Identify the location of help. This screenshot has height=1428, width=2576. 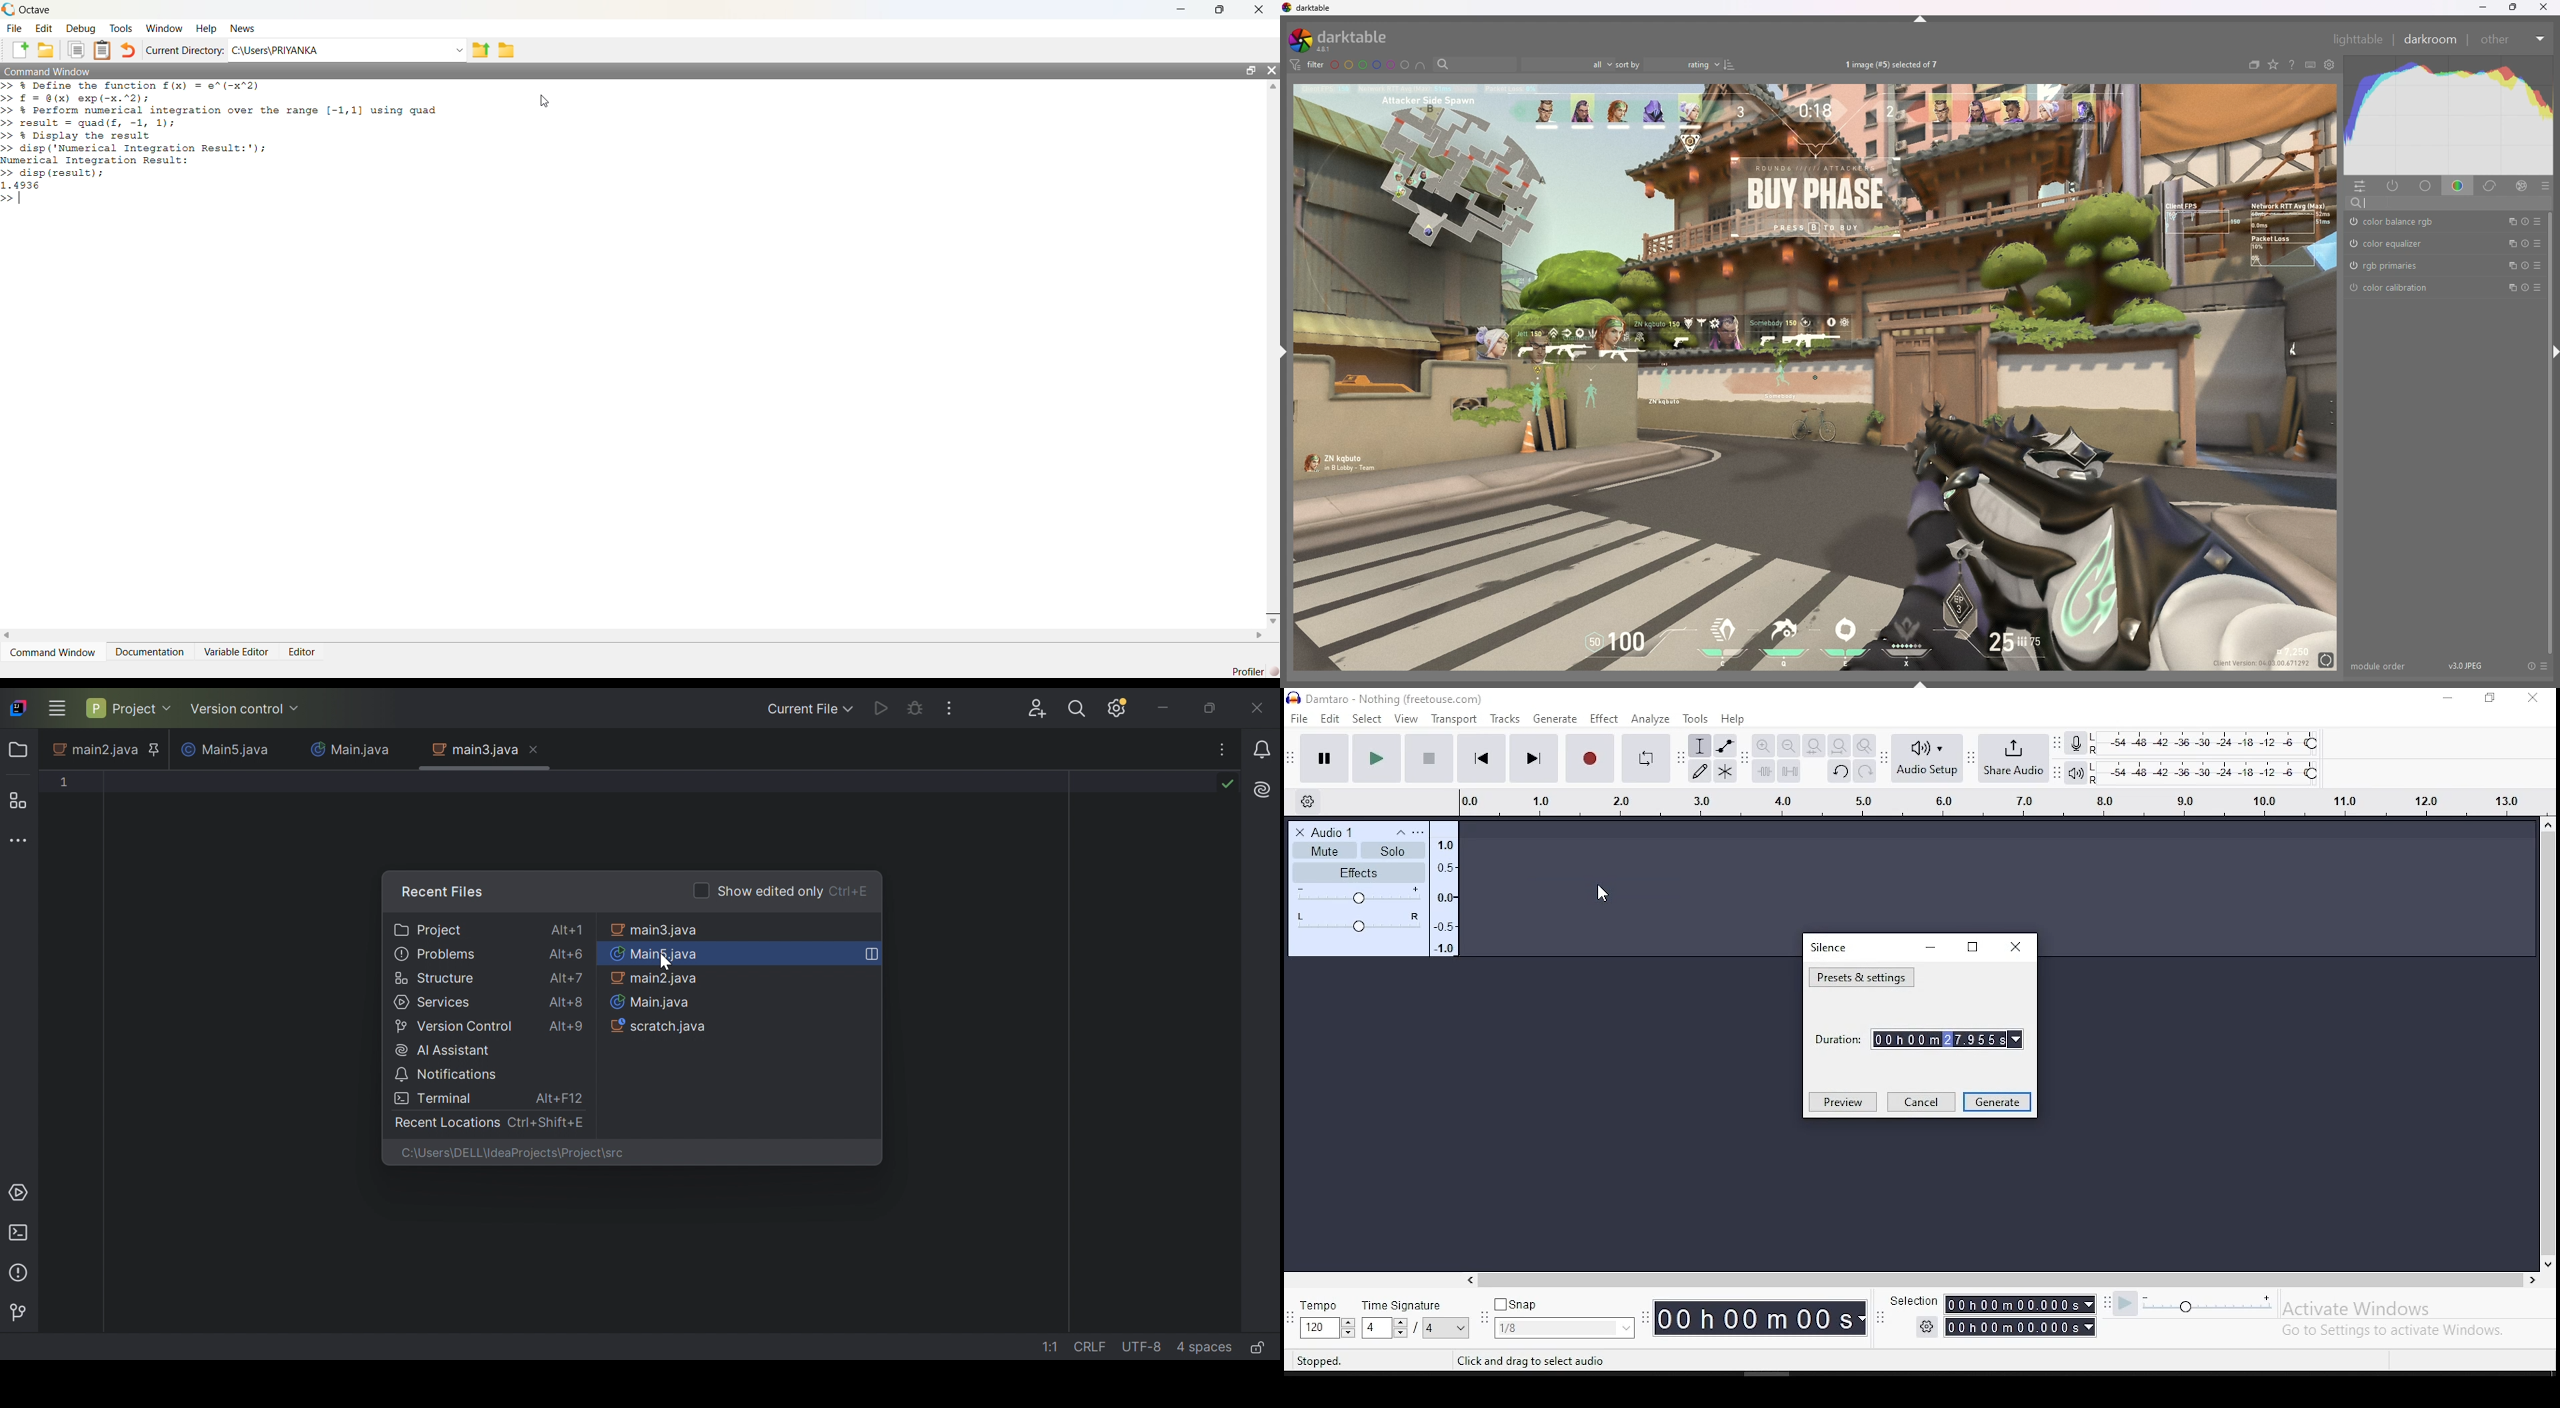
(1733, 719).